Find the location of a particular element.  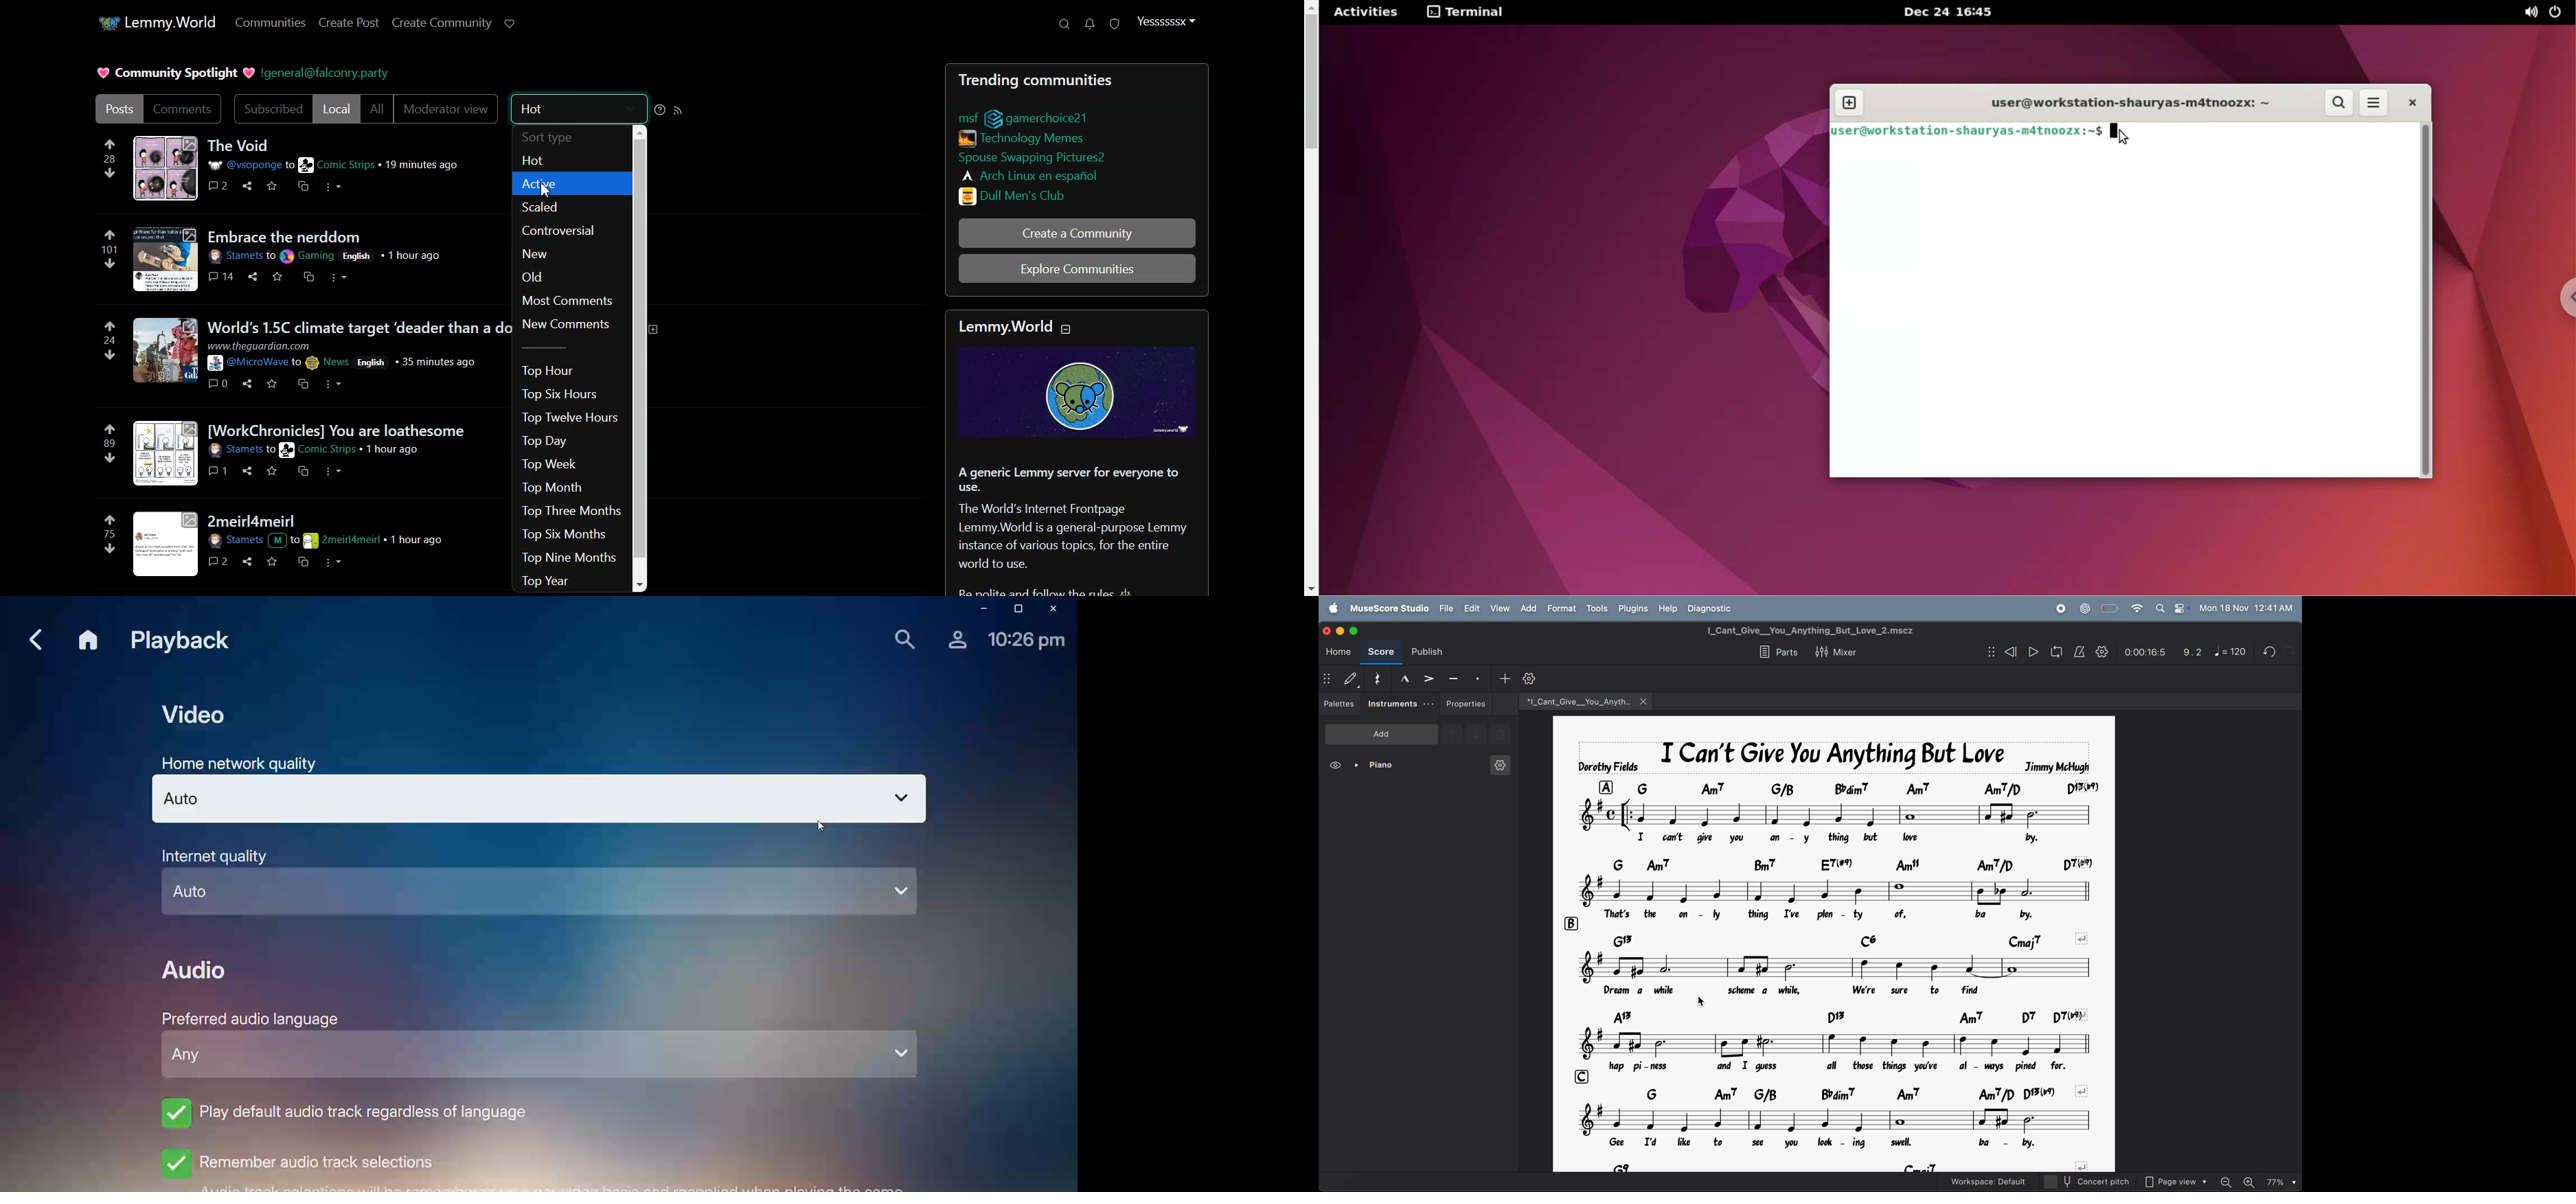

share is located at coordinates (247, 470).